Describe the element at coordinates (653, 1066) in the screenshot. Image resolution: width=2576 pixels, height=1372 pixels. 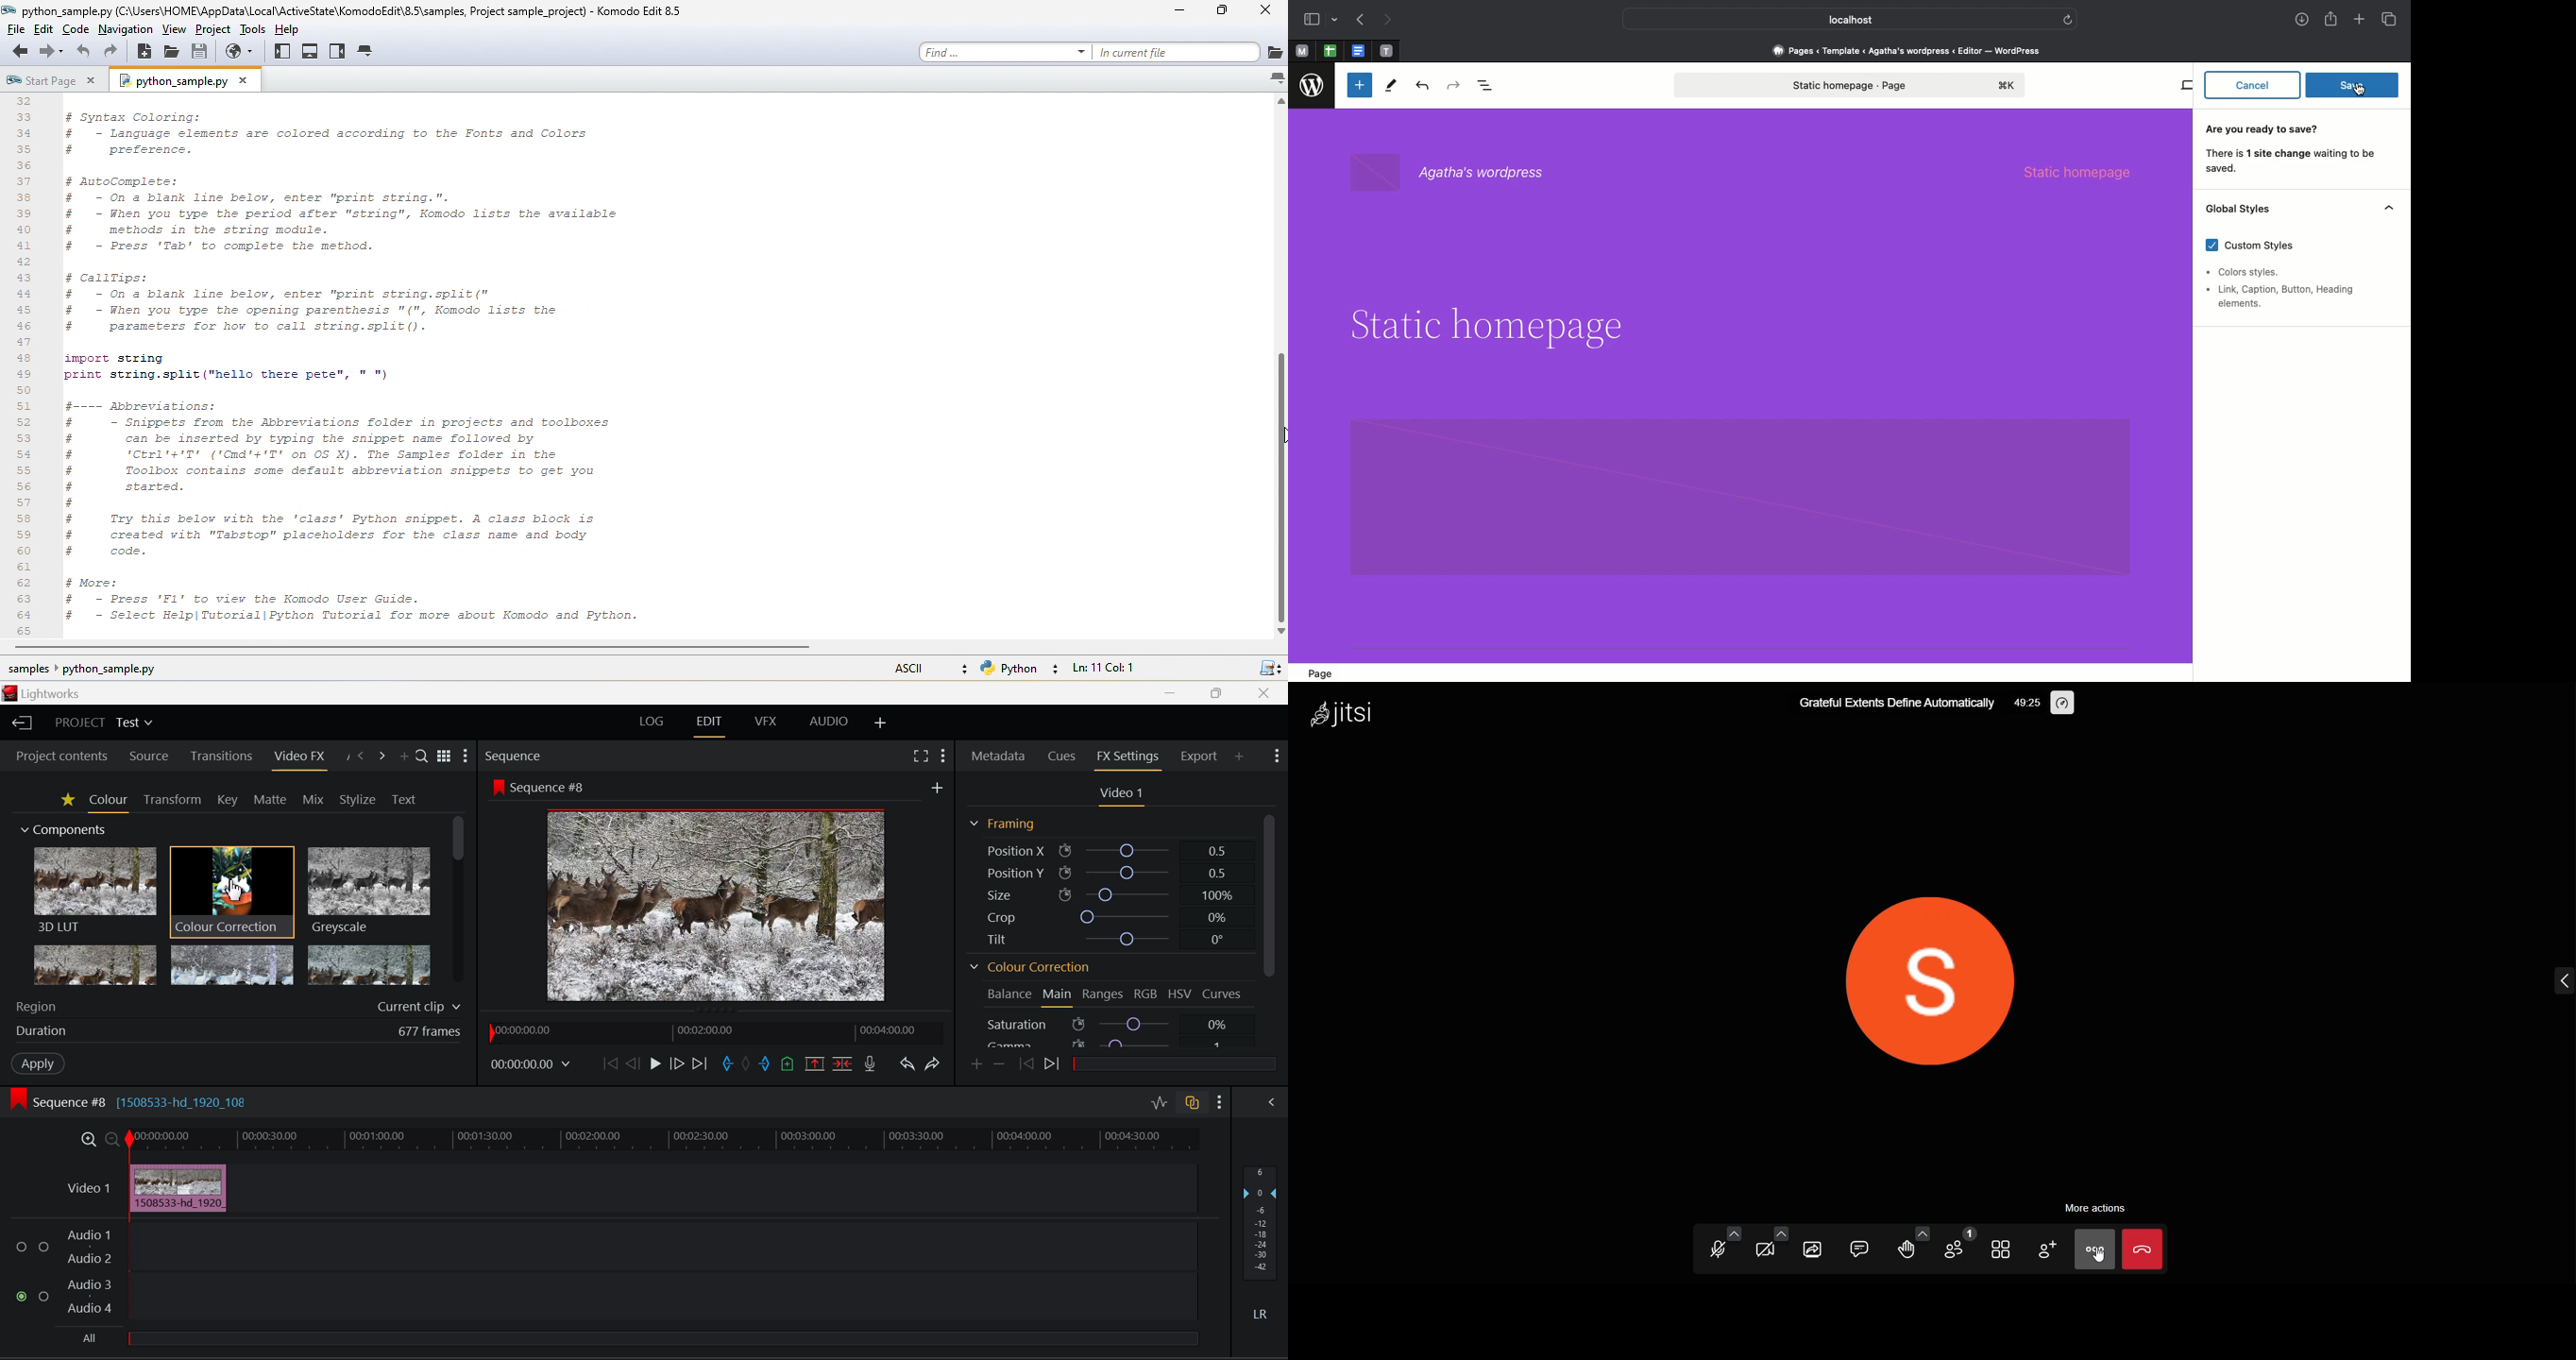
I see `Play` at that location.